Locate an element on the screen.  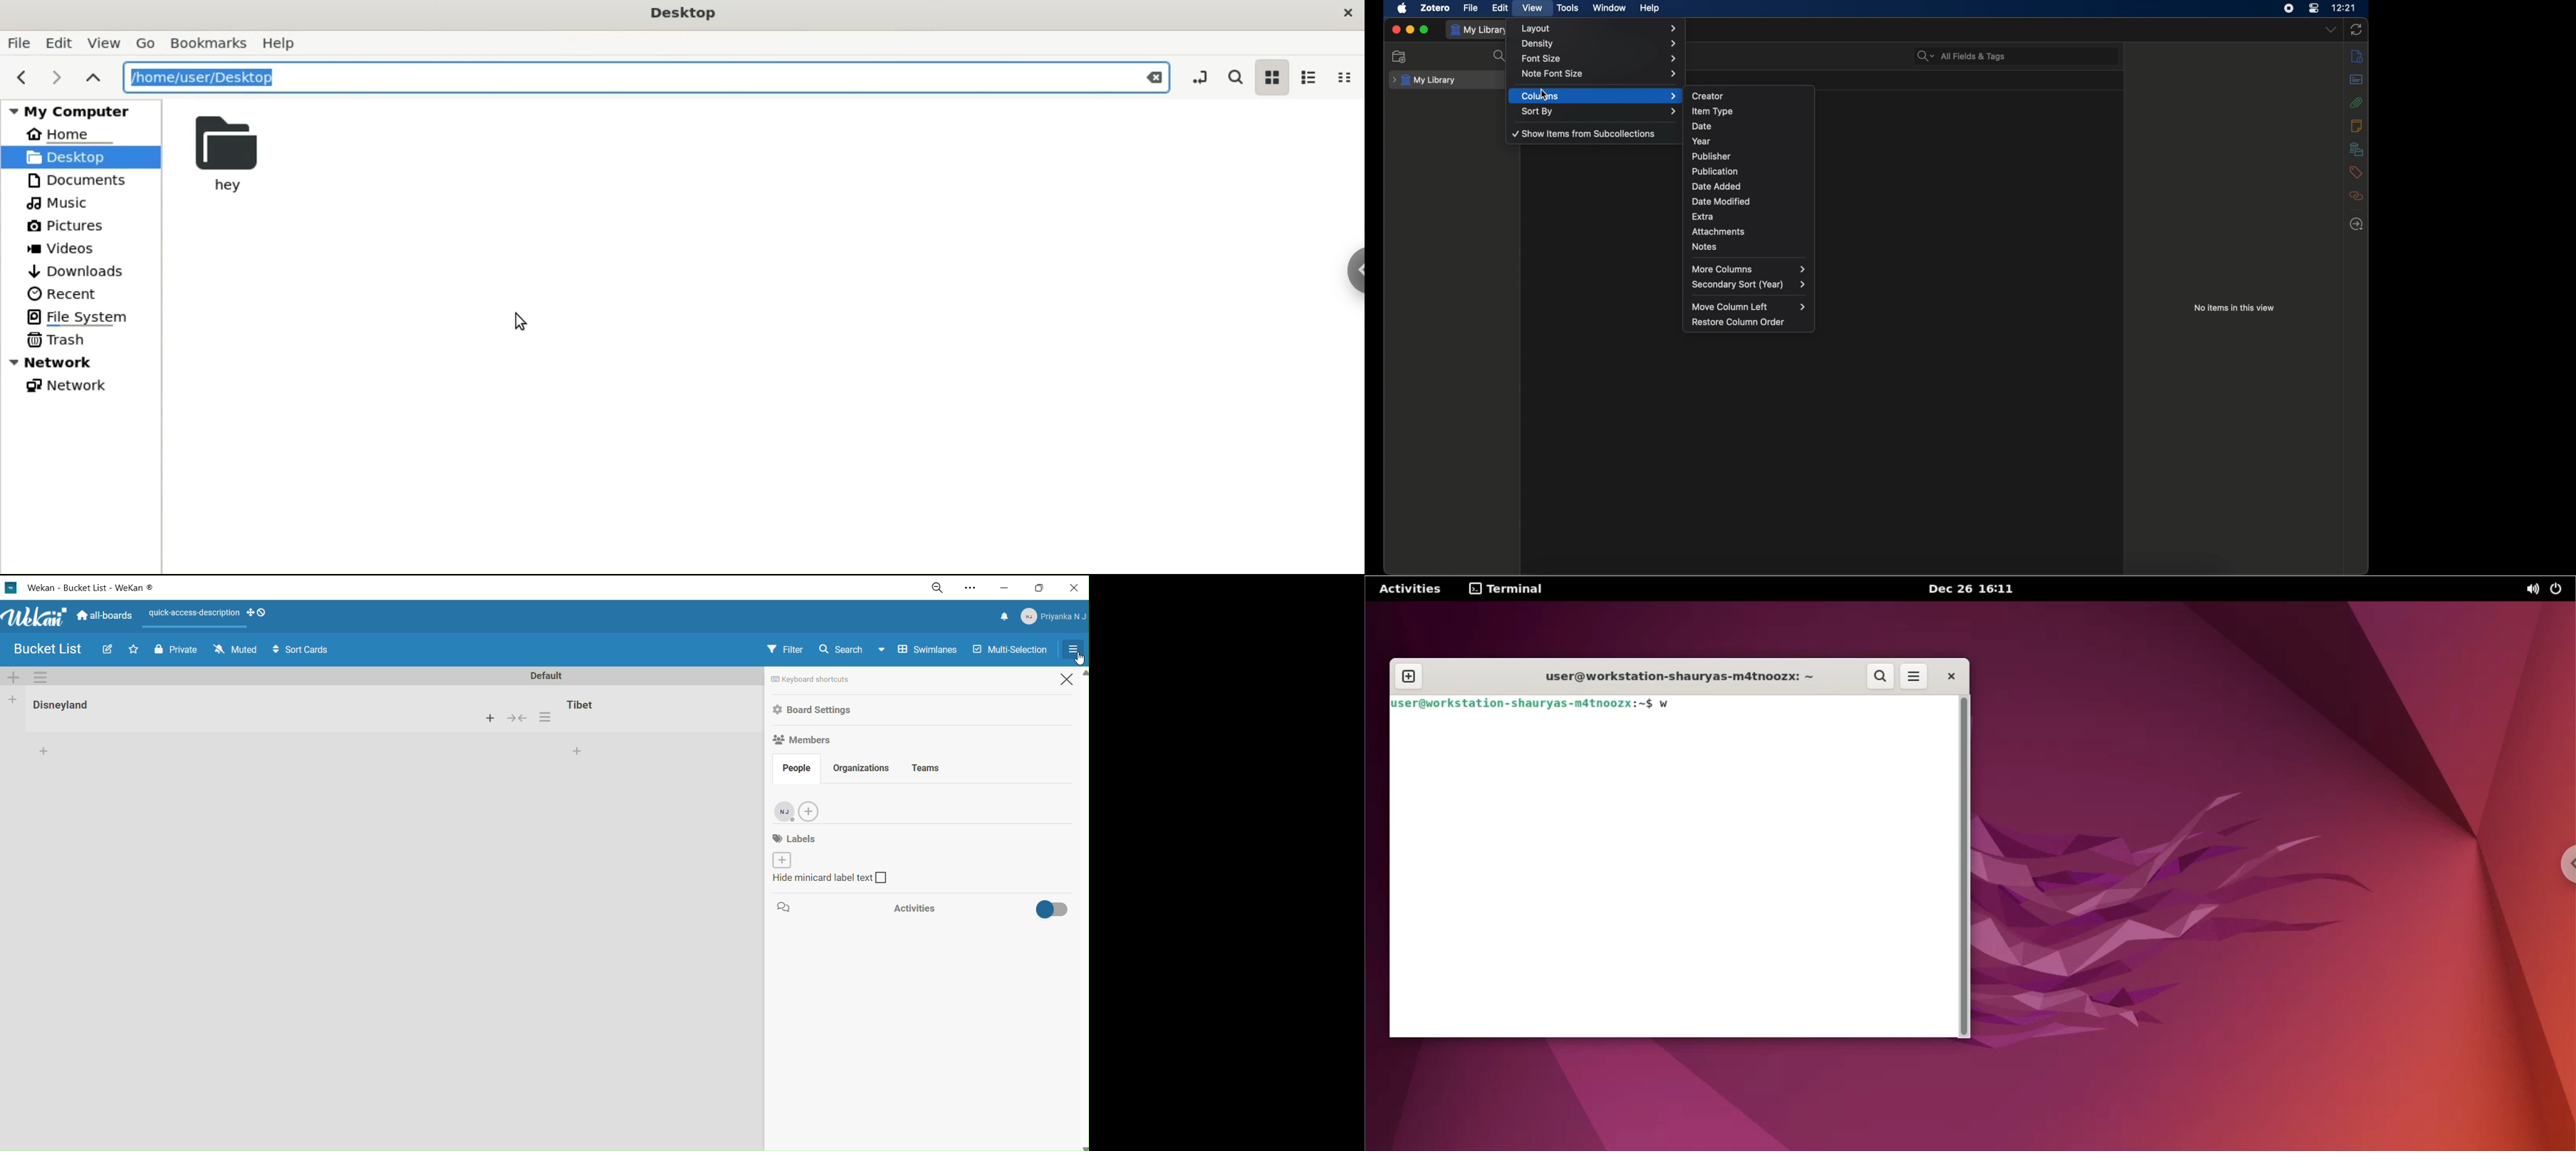
Network is located at coordinates (70, 390).